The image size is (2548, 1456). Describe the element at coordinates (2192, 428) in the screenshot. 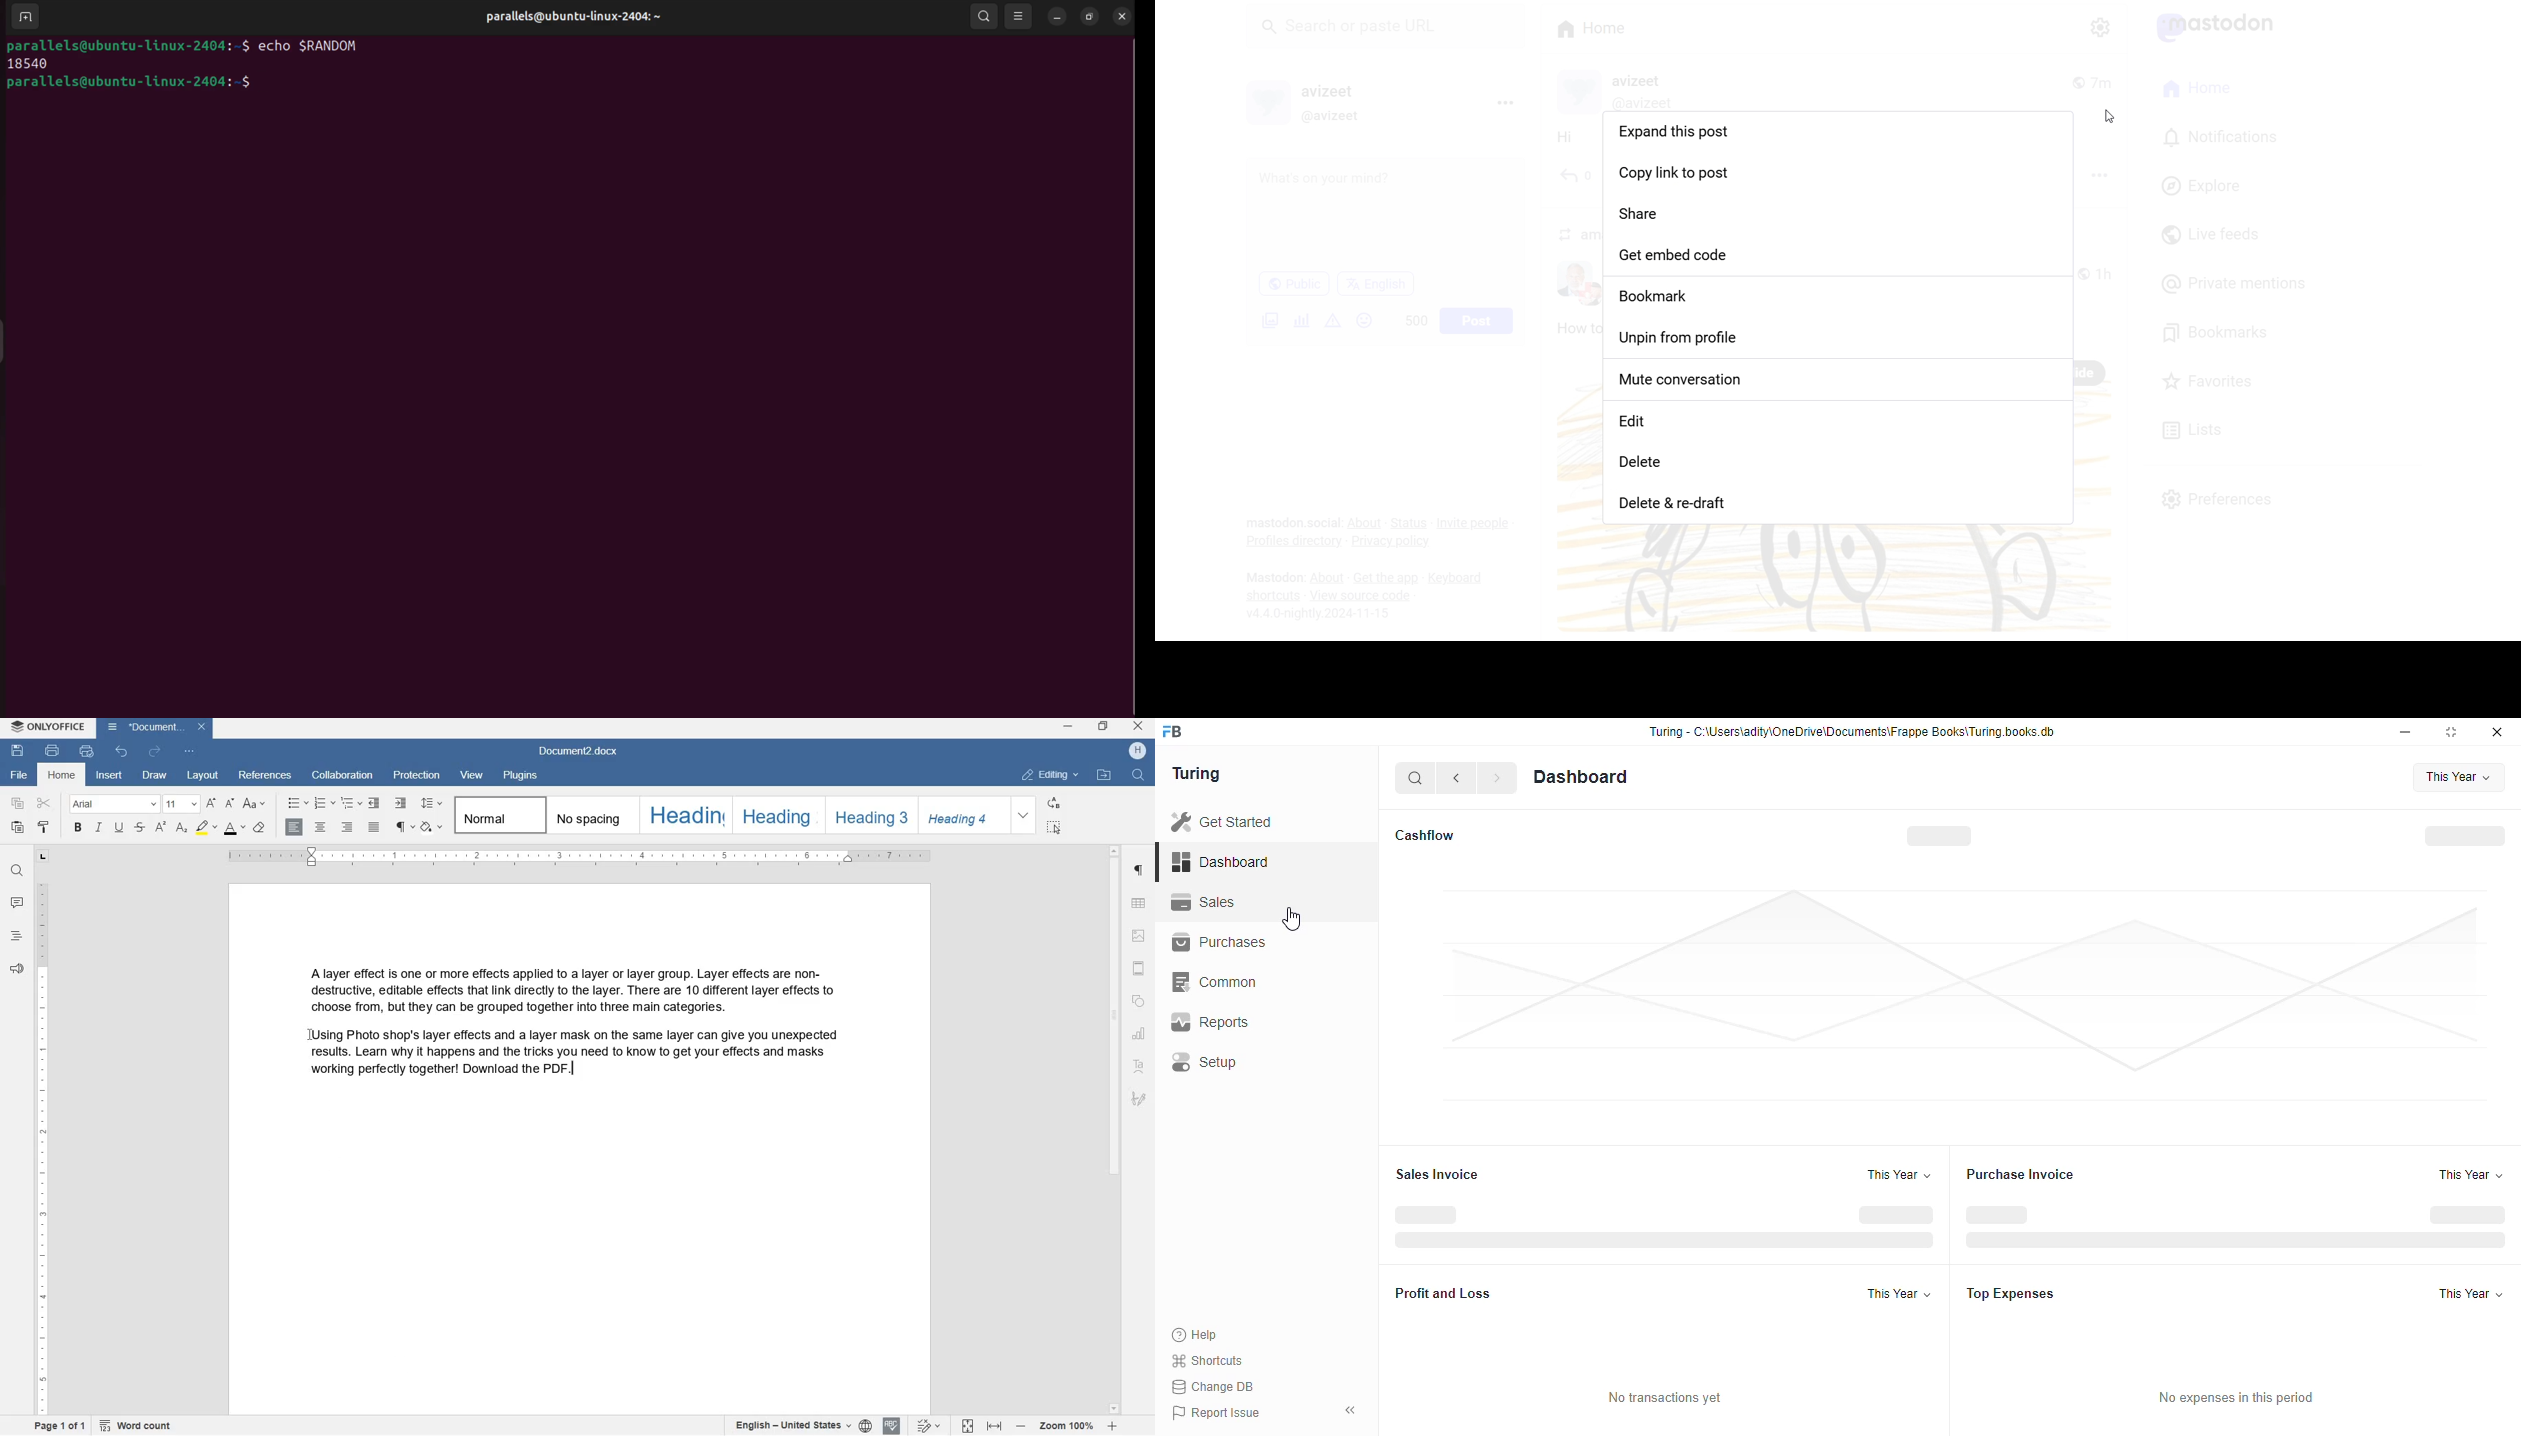

I see `Lists` at that location.